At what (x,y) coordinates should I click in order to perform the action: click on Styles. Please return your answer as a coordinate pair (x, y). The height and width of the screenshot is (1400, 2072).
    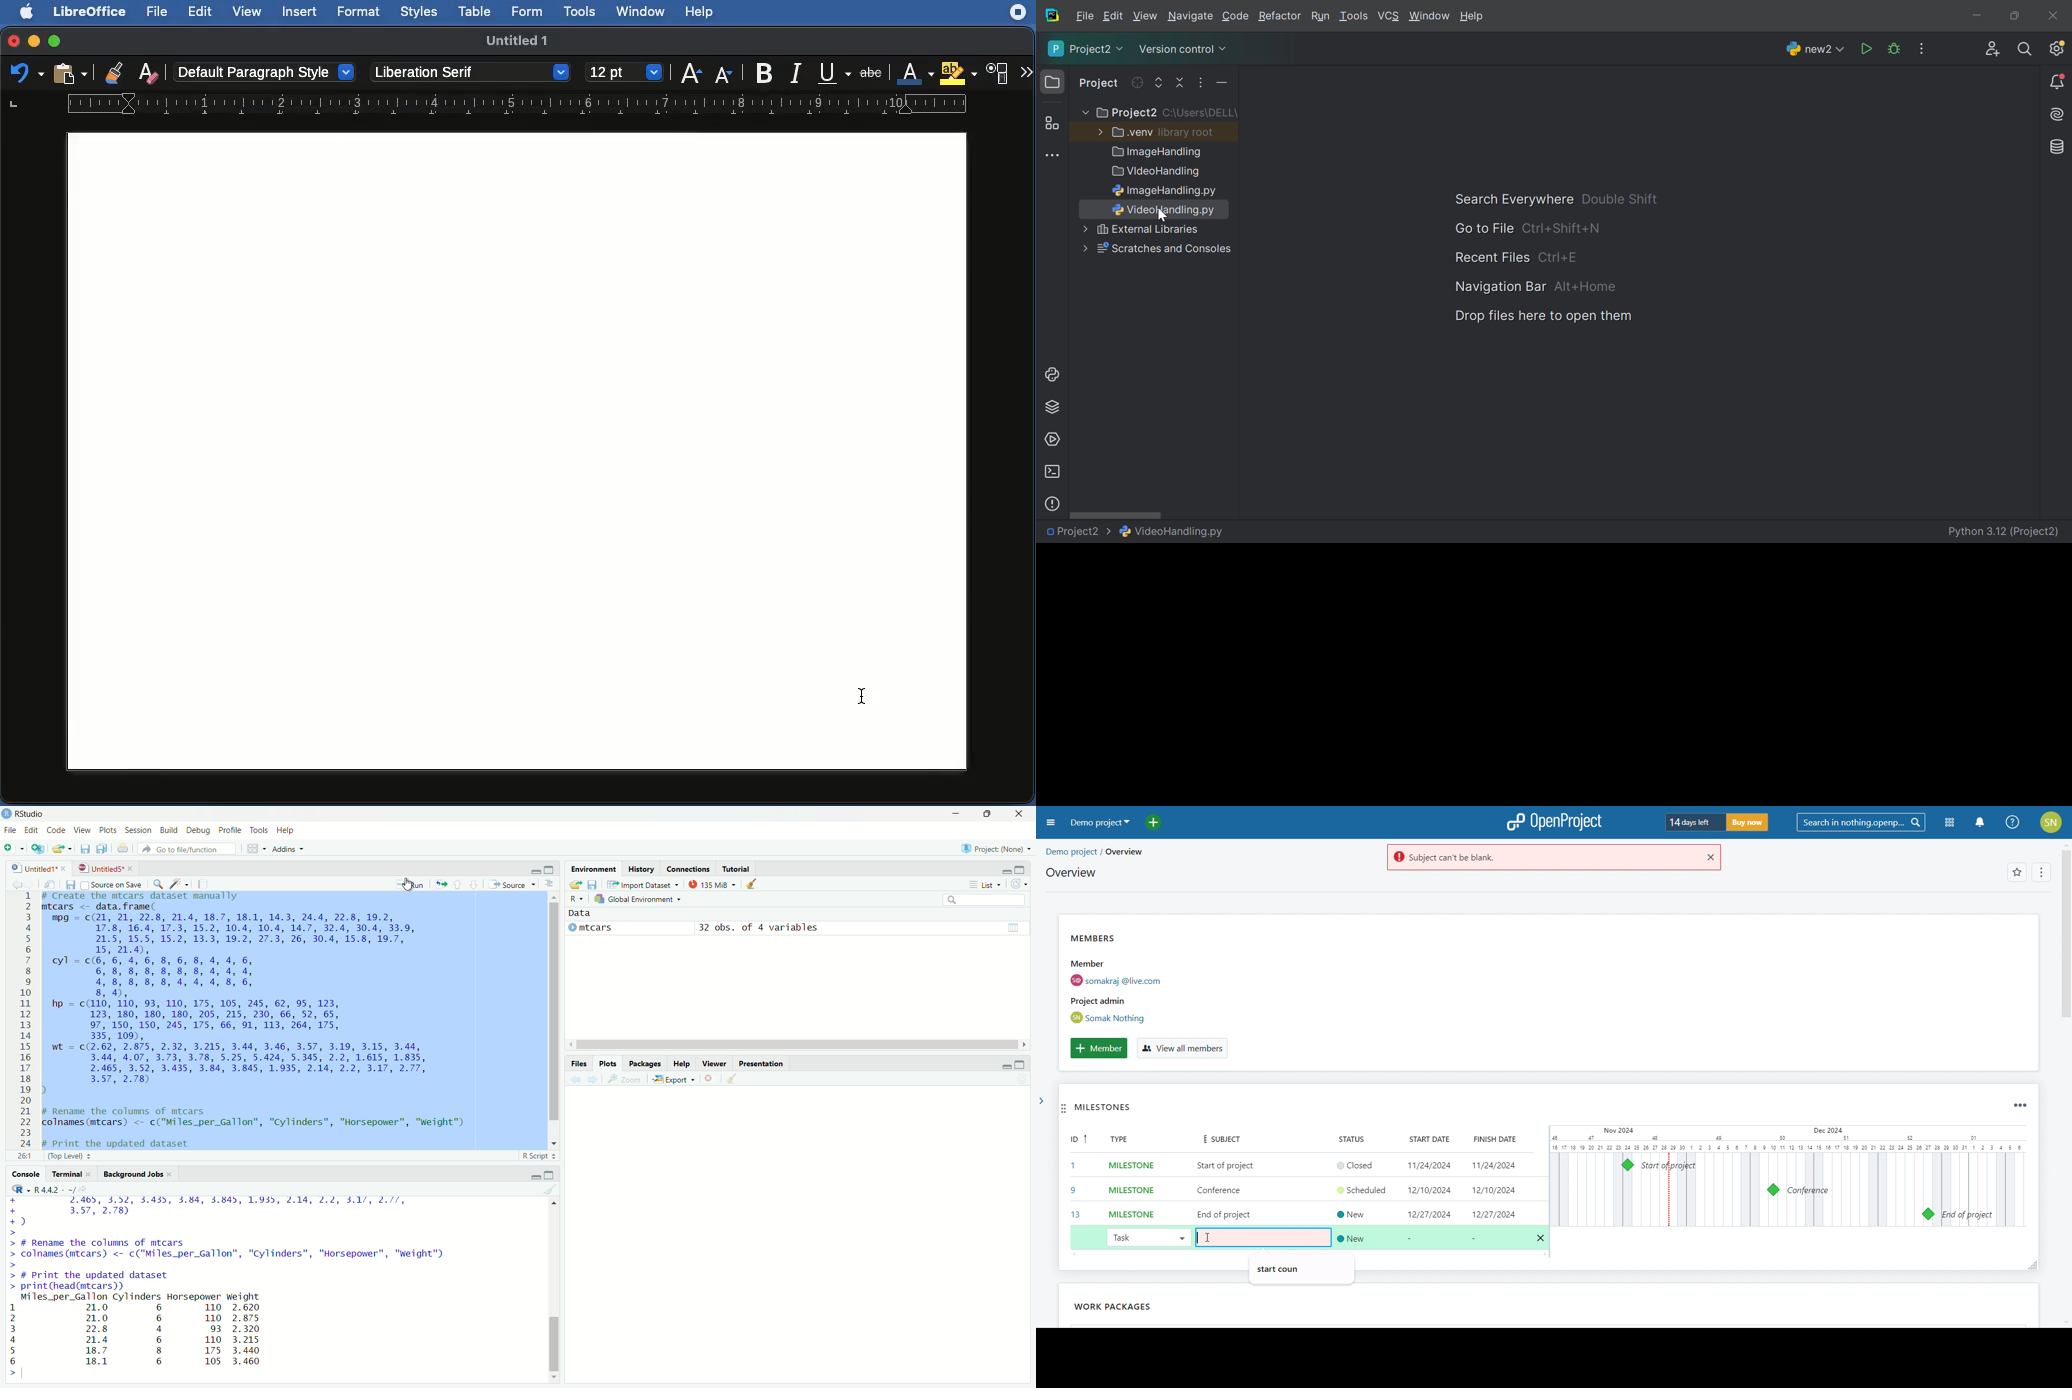
    Looking at the image, I should click on (420, 12).